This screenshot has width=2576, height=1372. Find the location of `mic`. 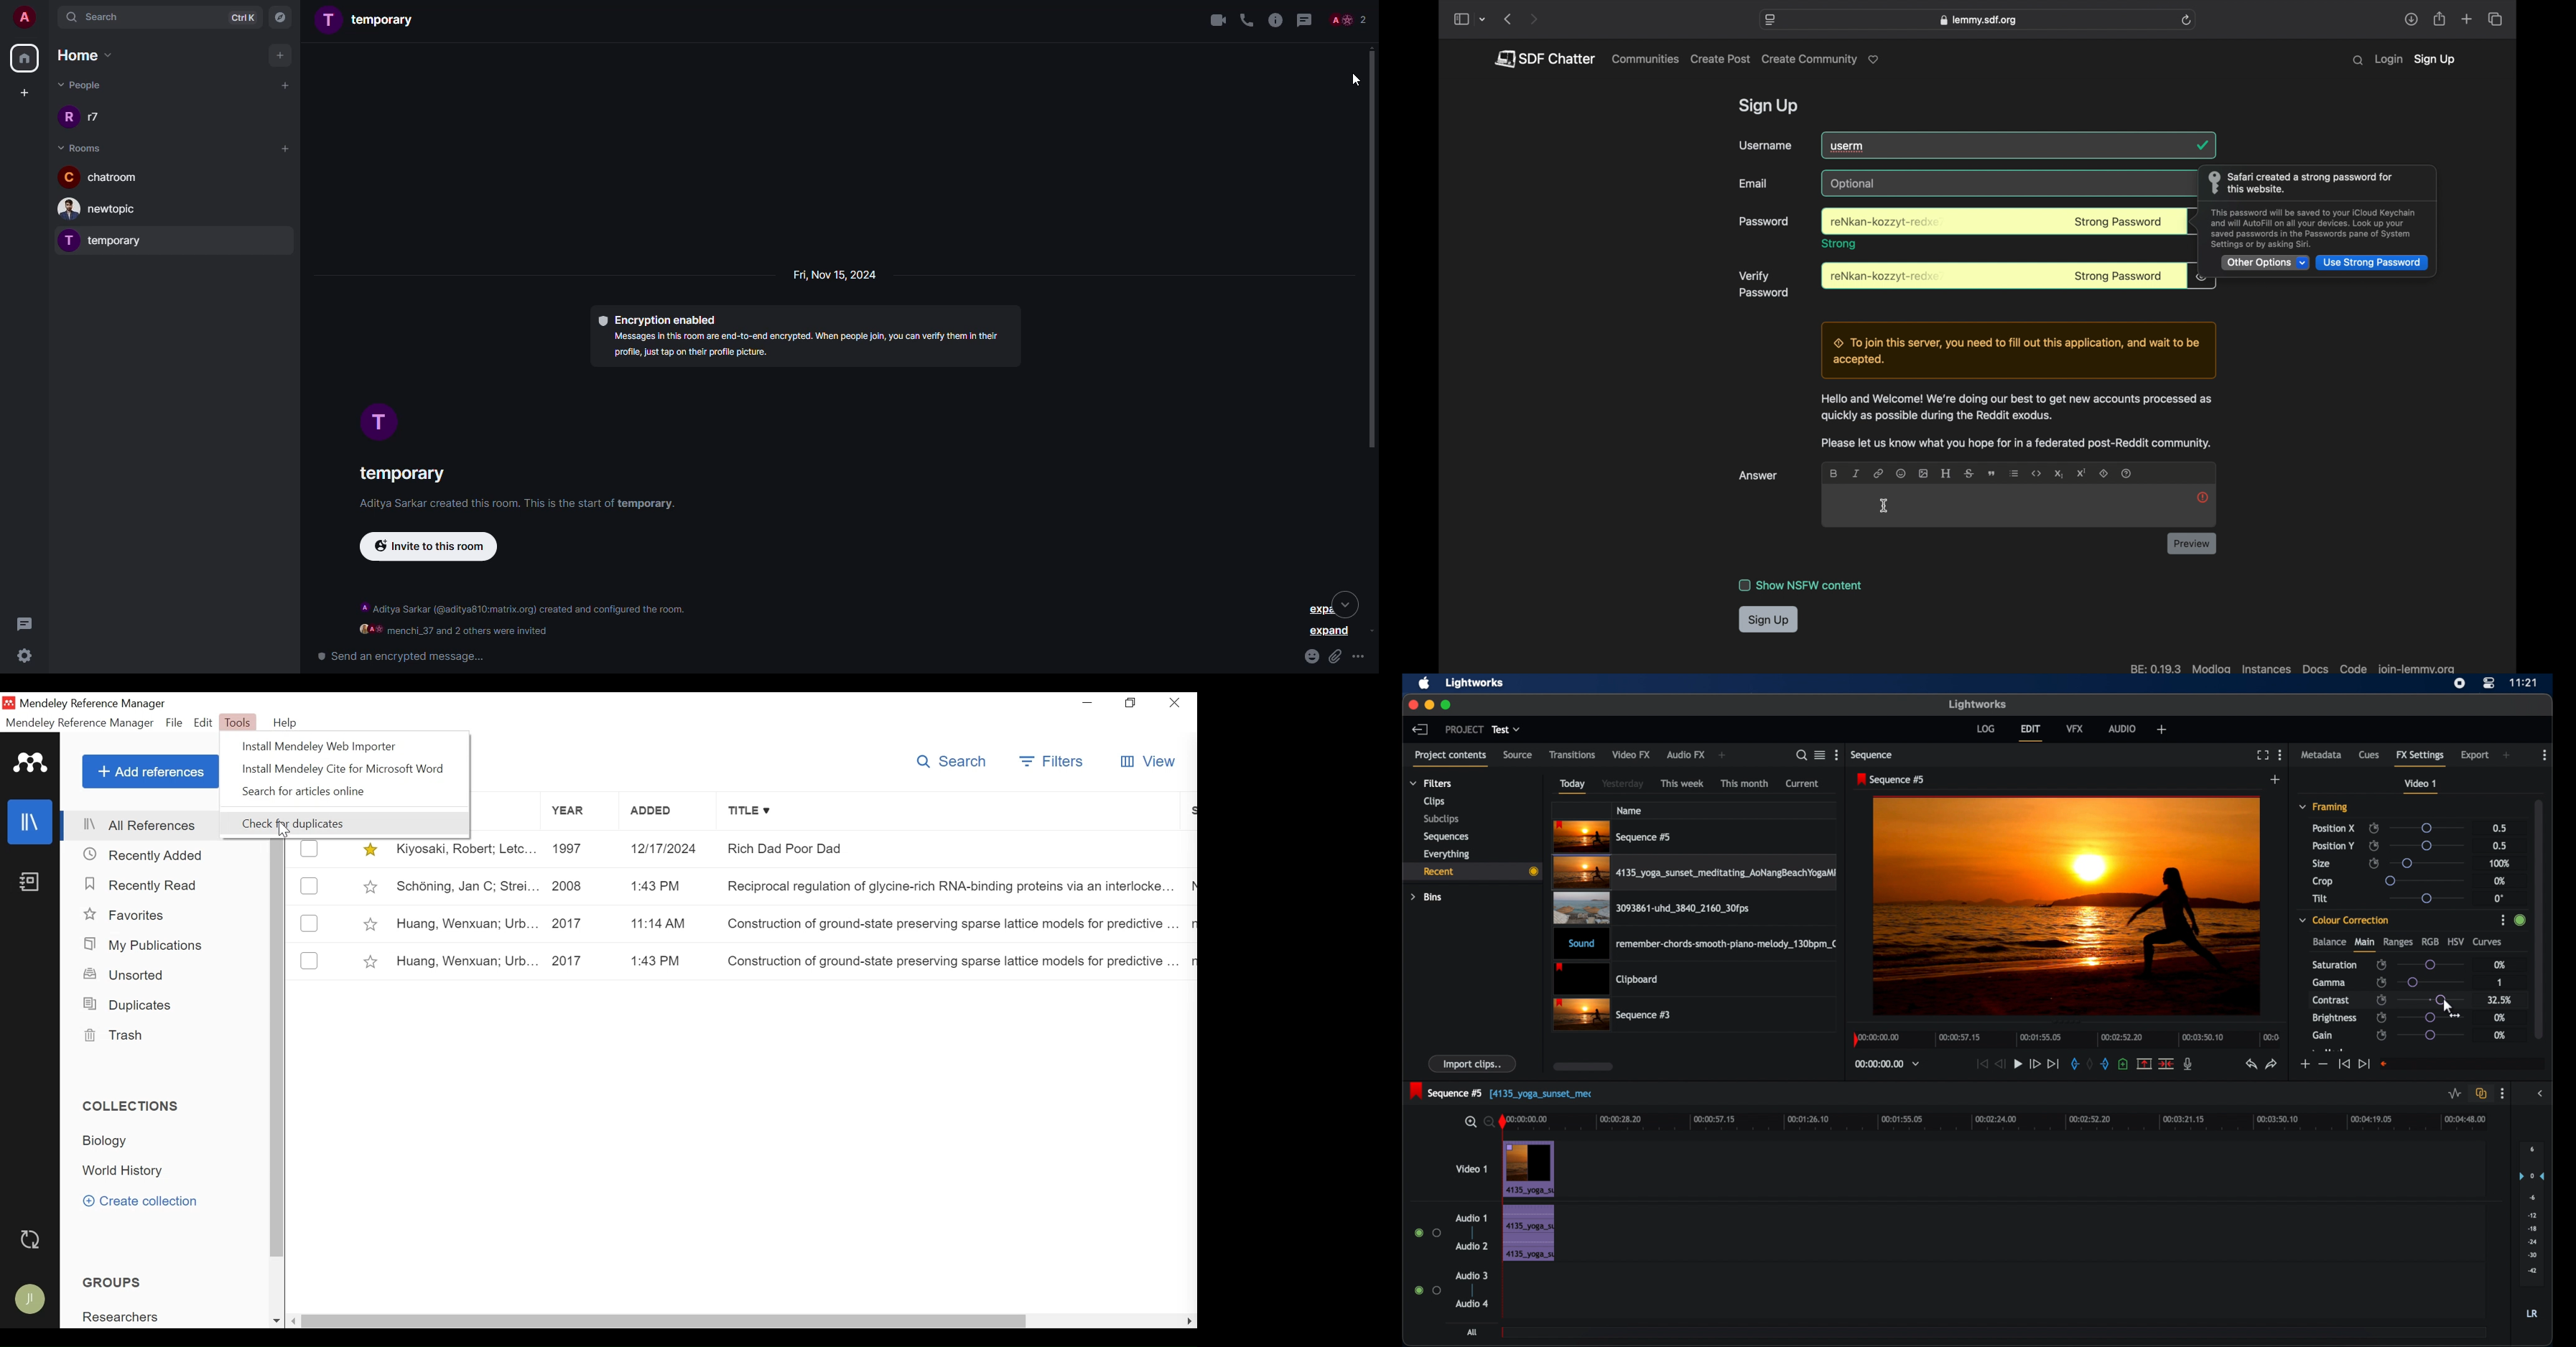

mic is located at coordinates (2188, 1063).